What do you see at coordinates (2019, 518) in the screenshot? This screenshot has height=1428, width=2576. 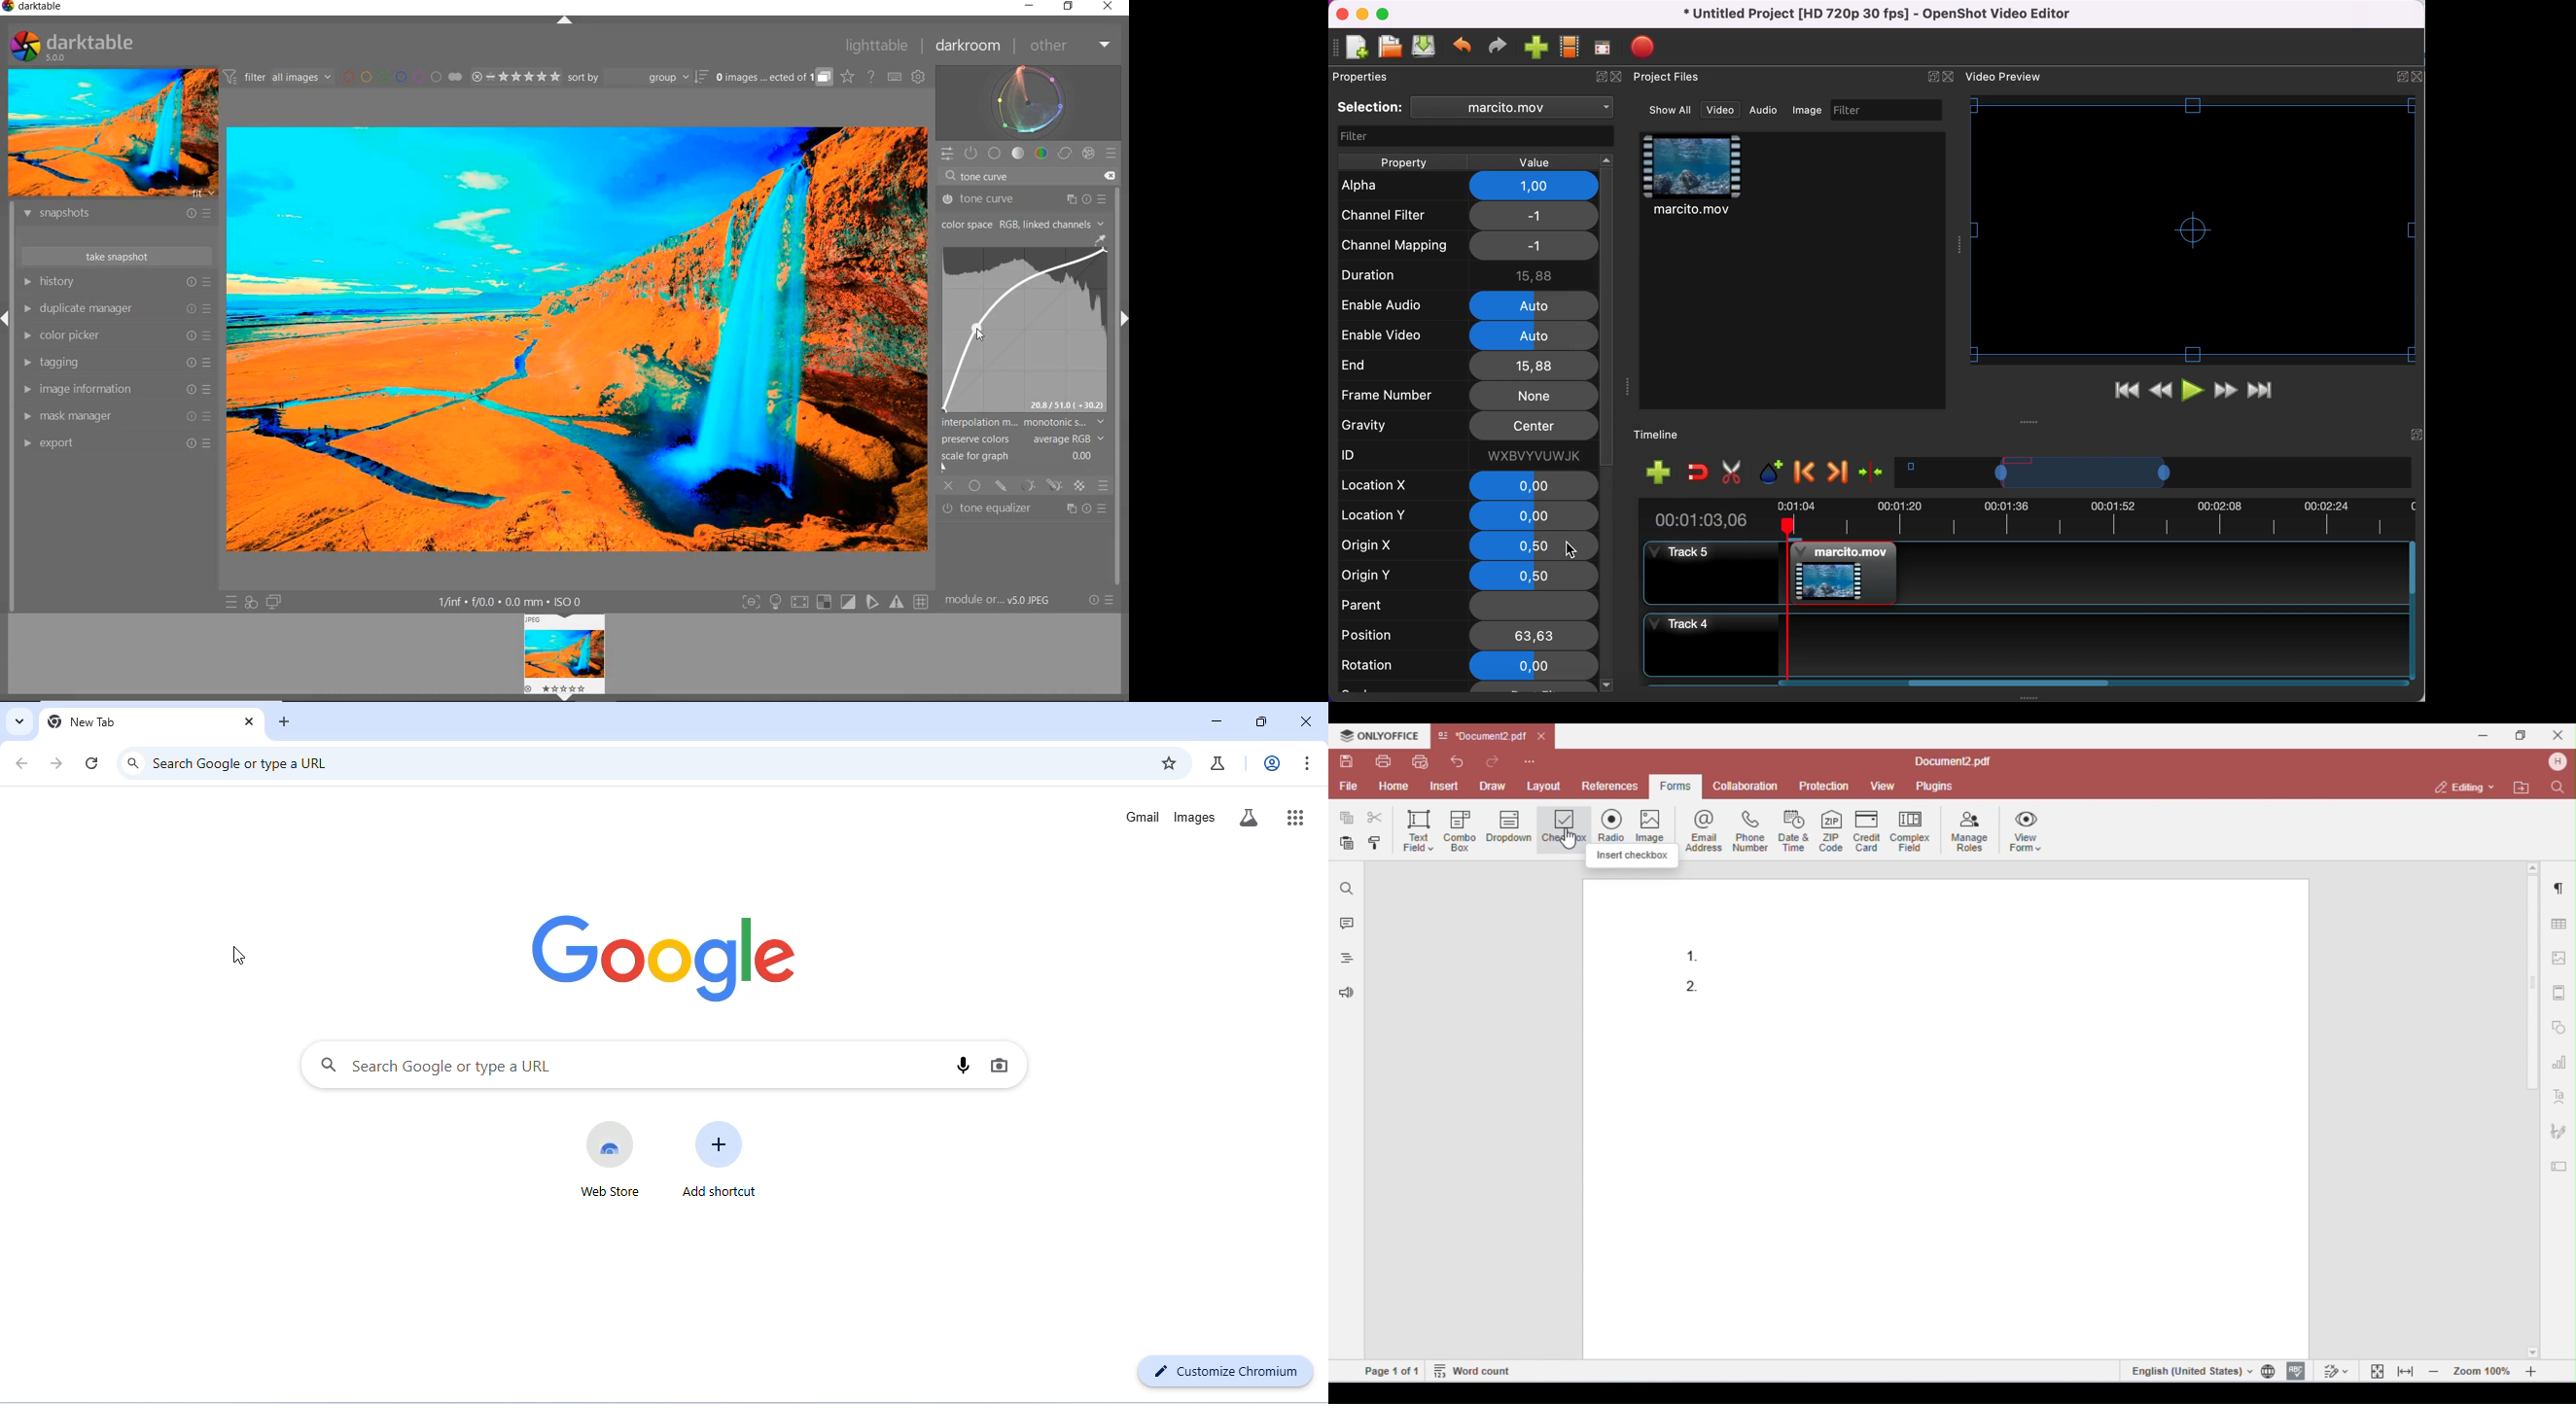 I see `clip duration` at bounding box center [2019, 518].